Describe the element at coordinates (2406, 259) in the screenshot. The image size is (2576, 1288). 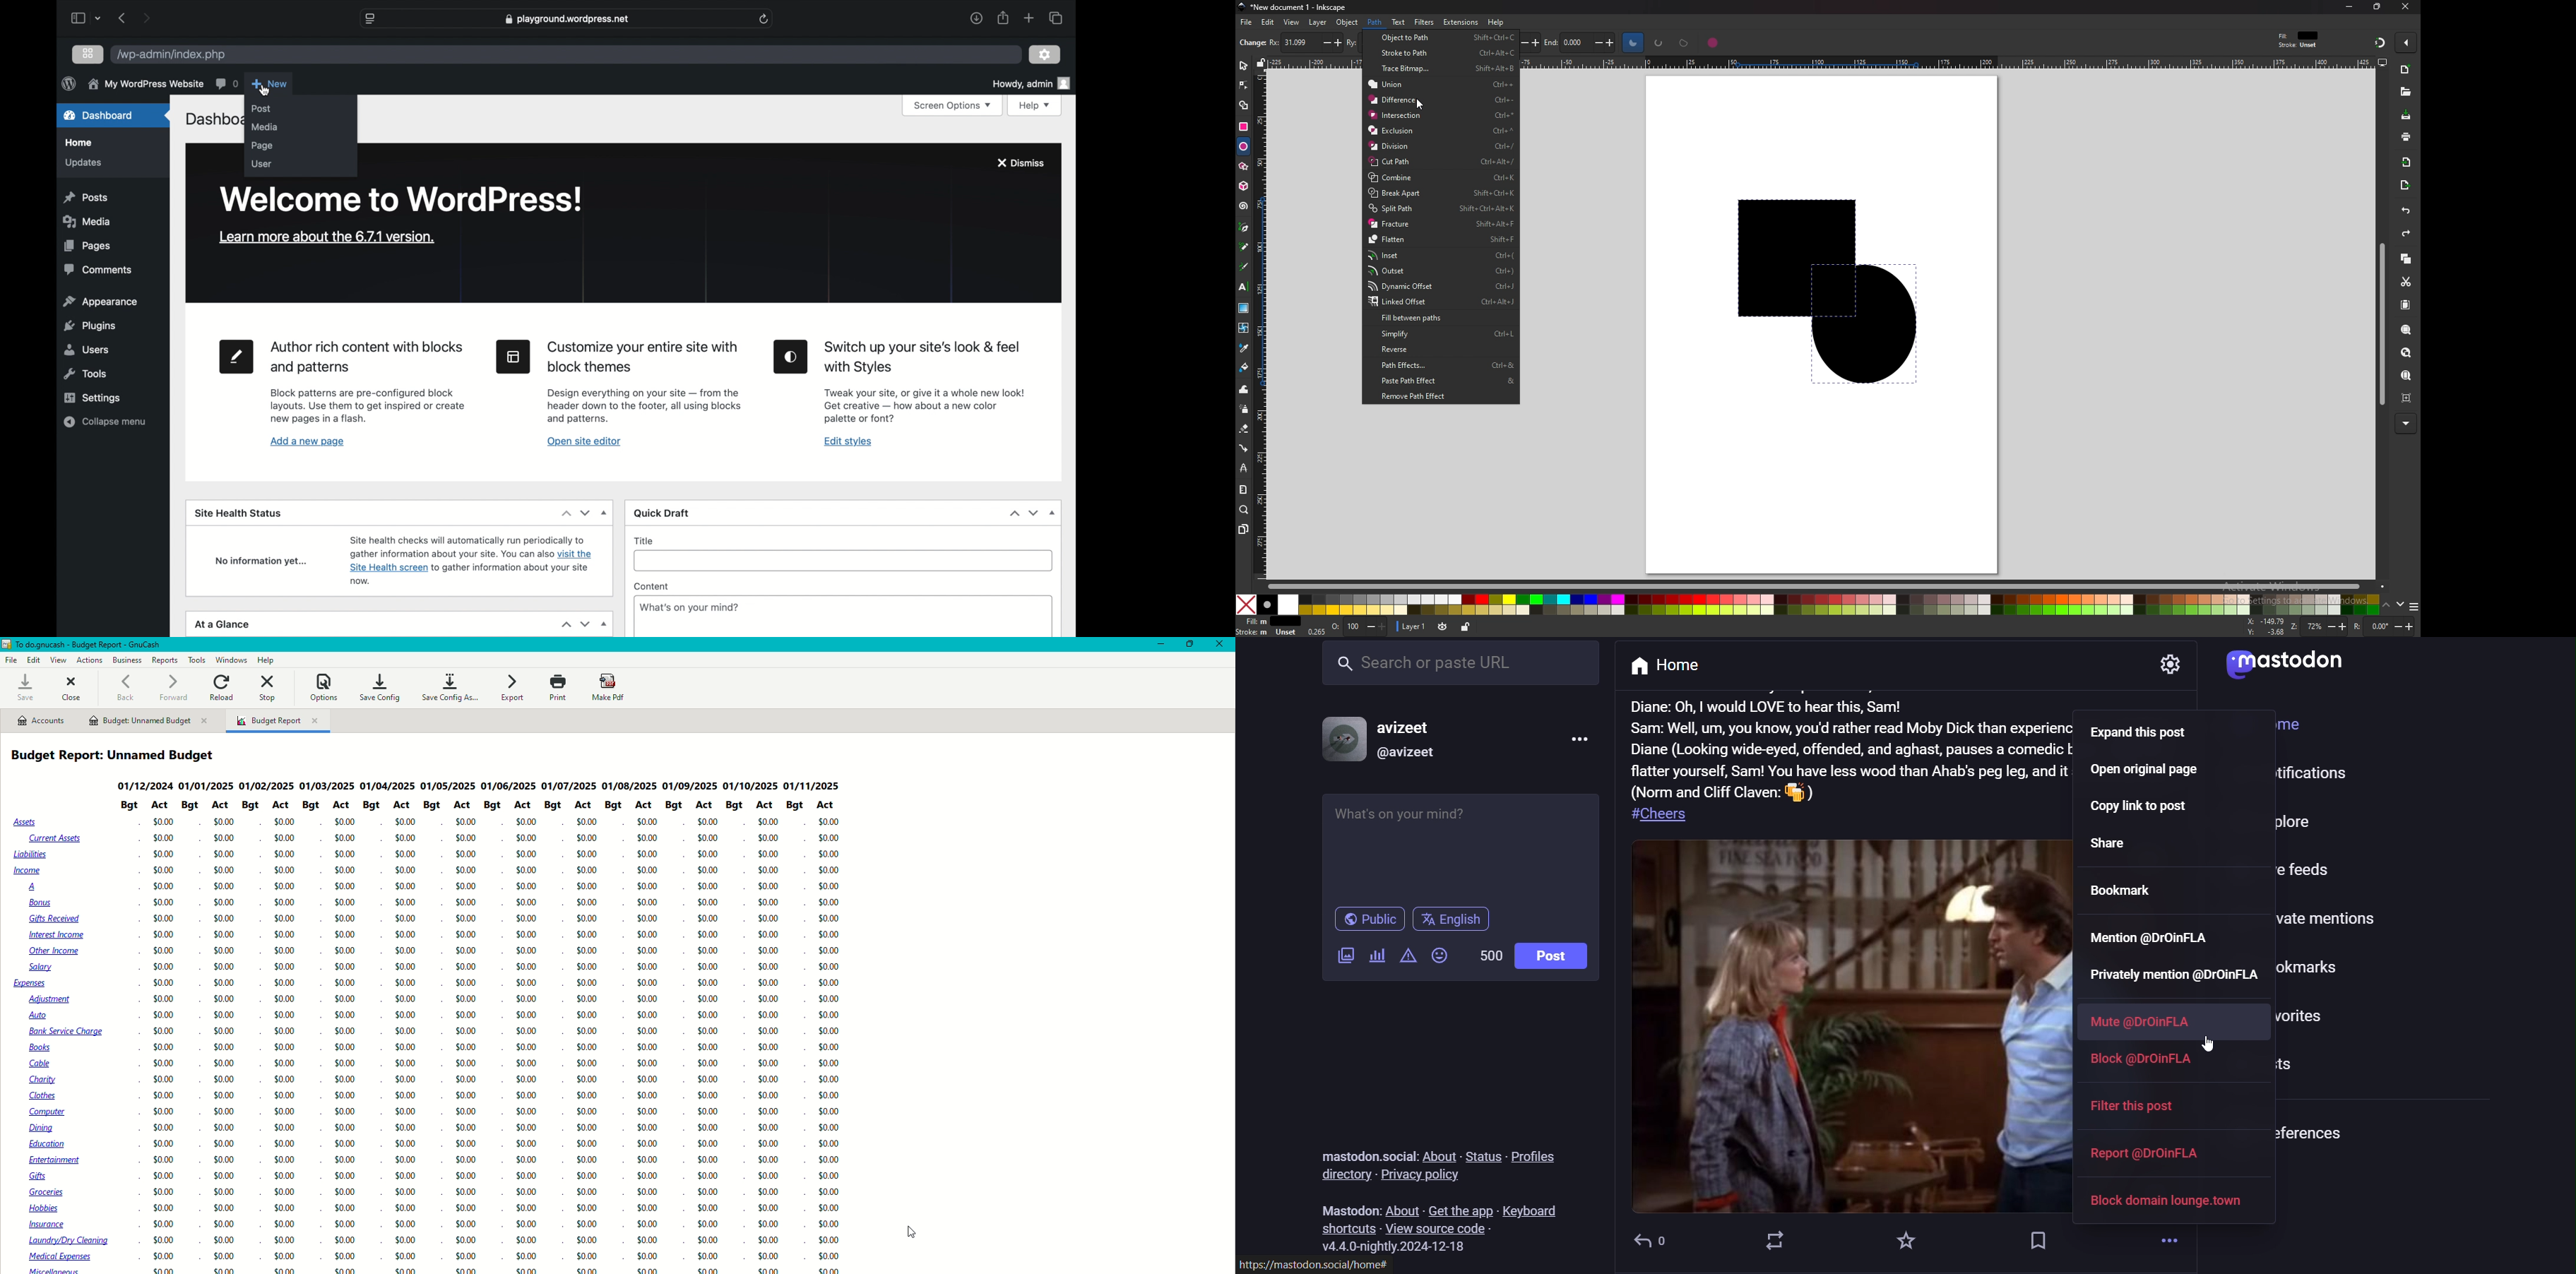
I see `copy` at that location.